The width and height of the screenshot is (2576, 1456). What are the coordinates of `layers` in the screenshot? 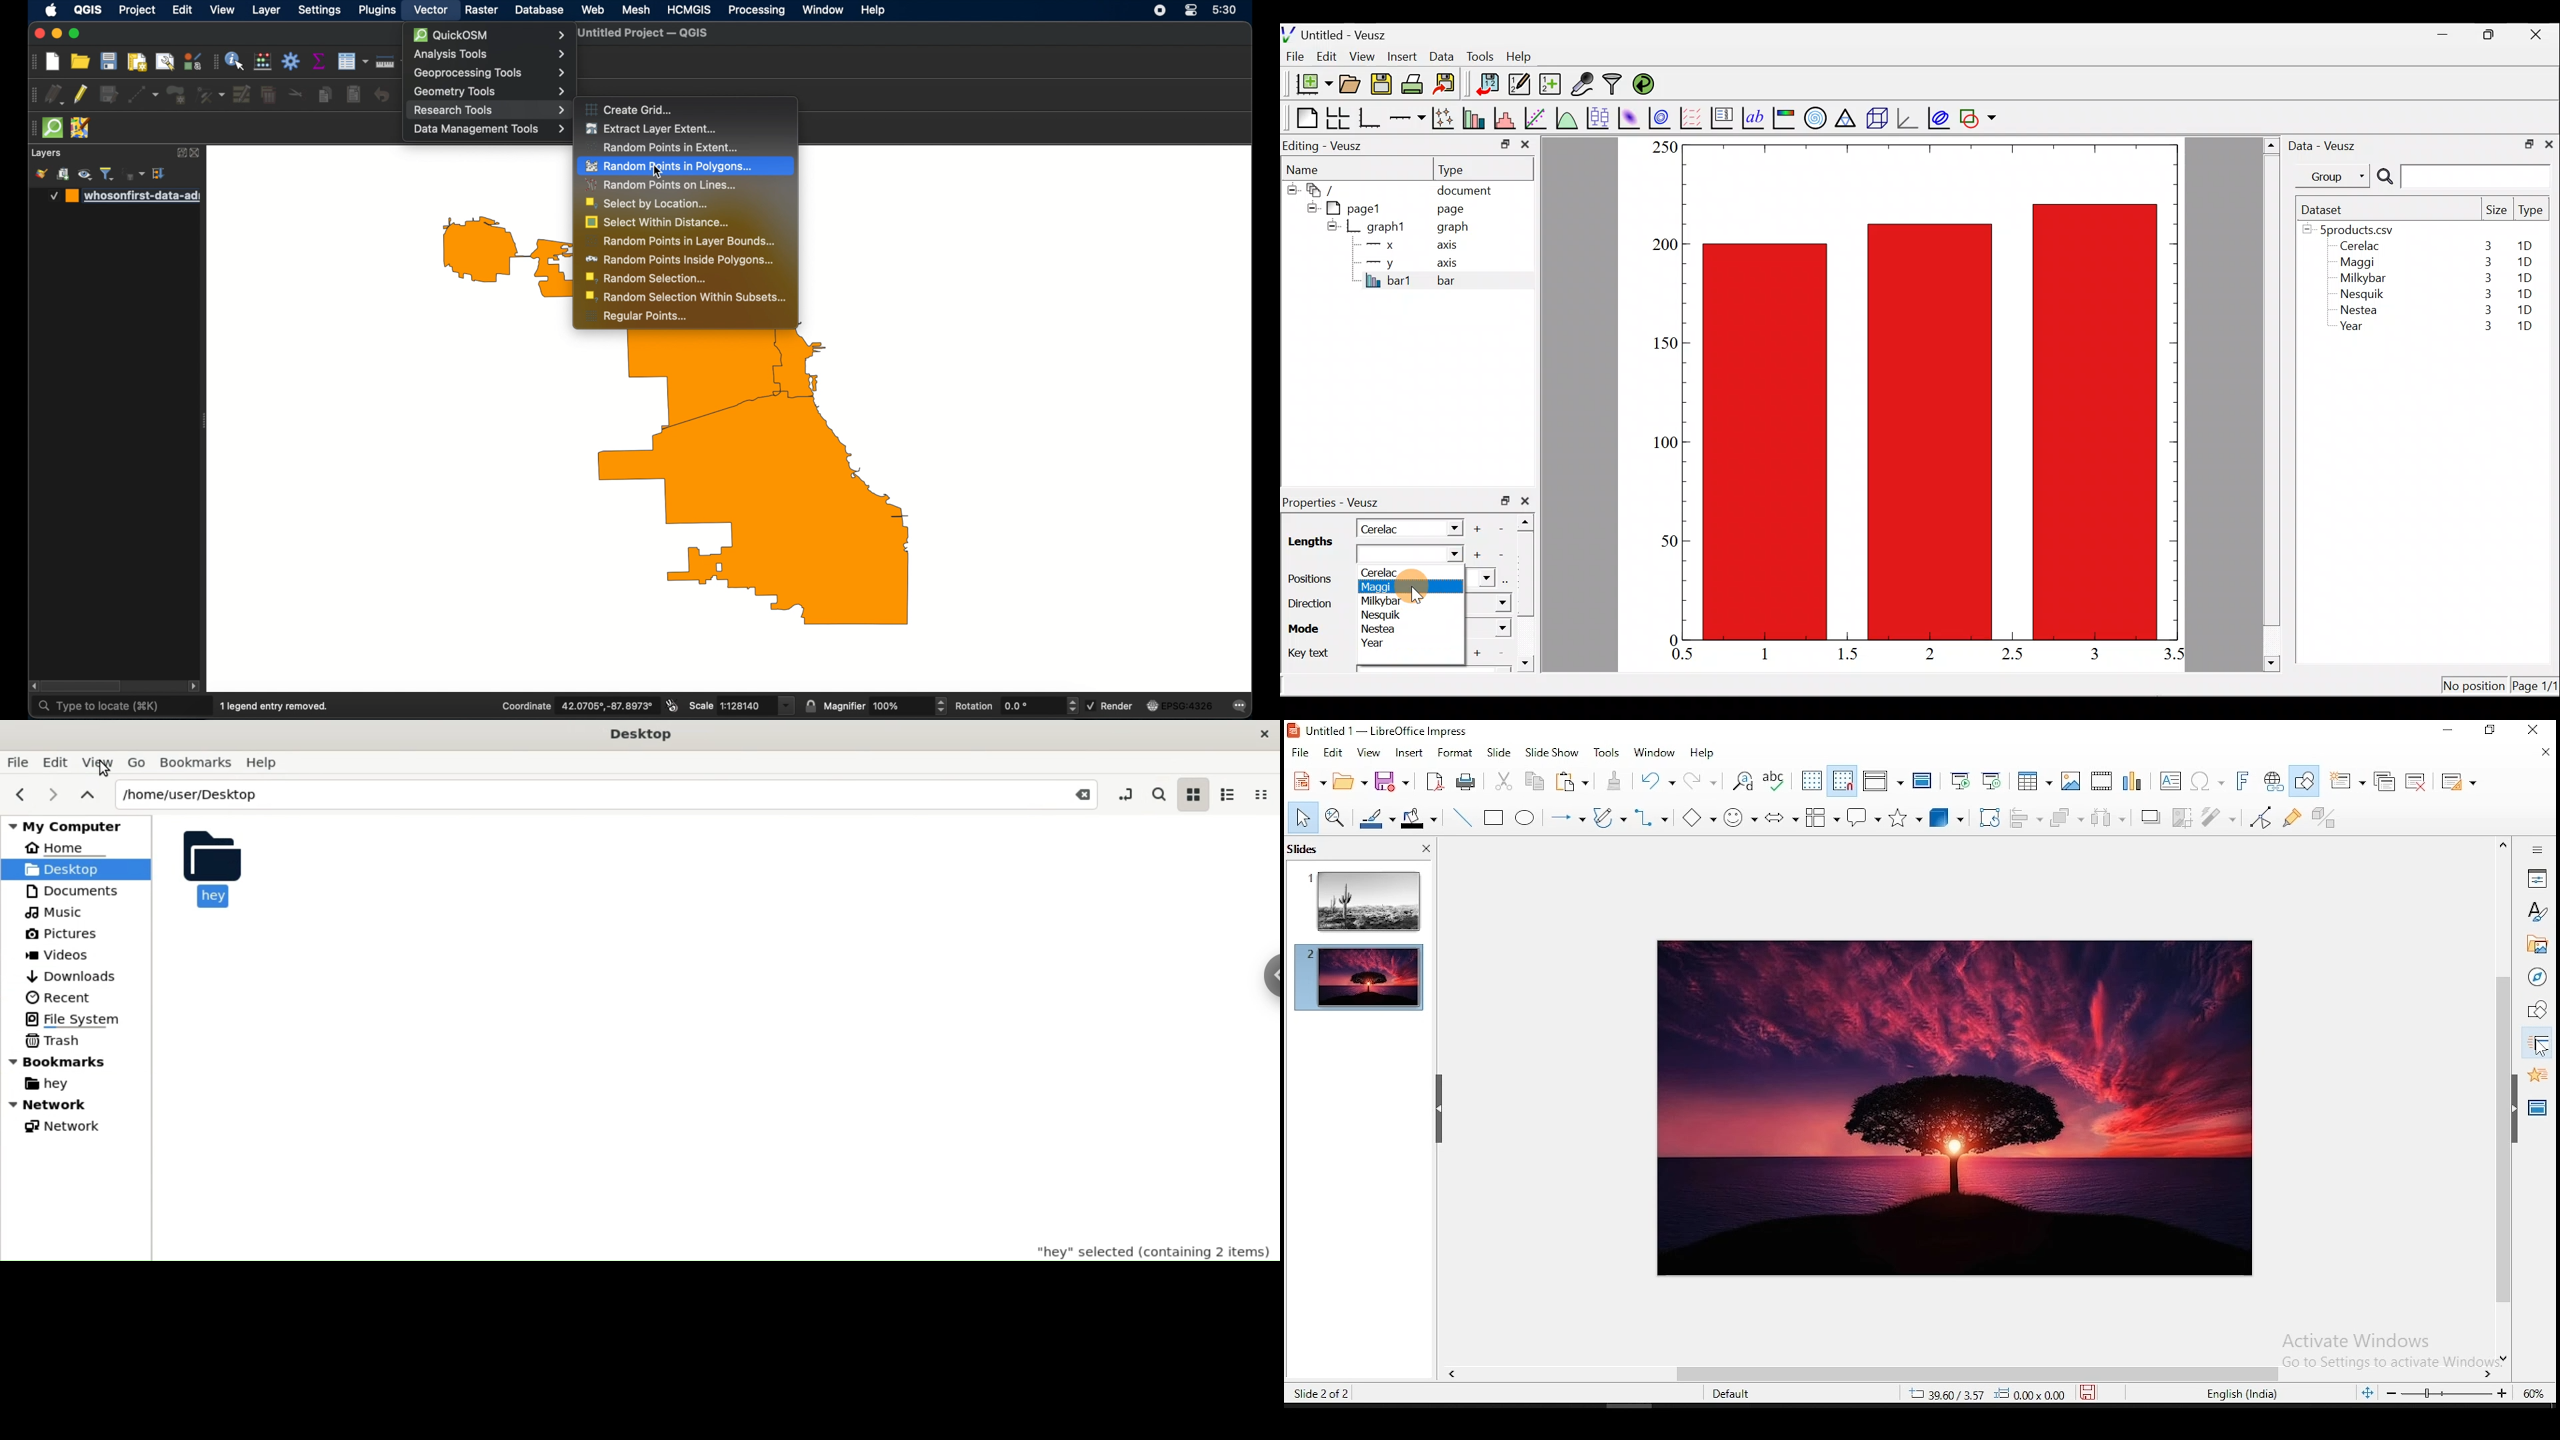 It's located at (46, 153).